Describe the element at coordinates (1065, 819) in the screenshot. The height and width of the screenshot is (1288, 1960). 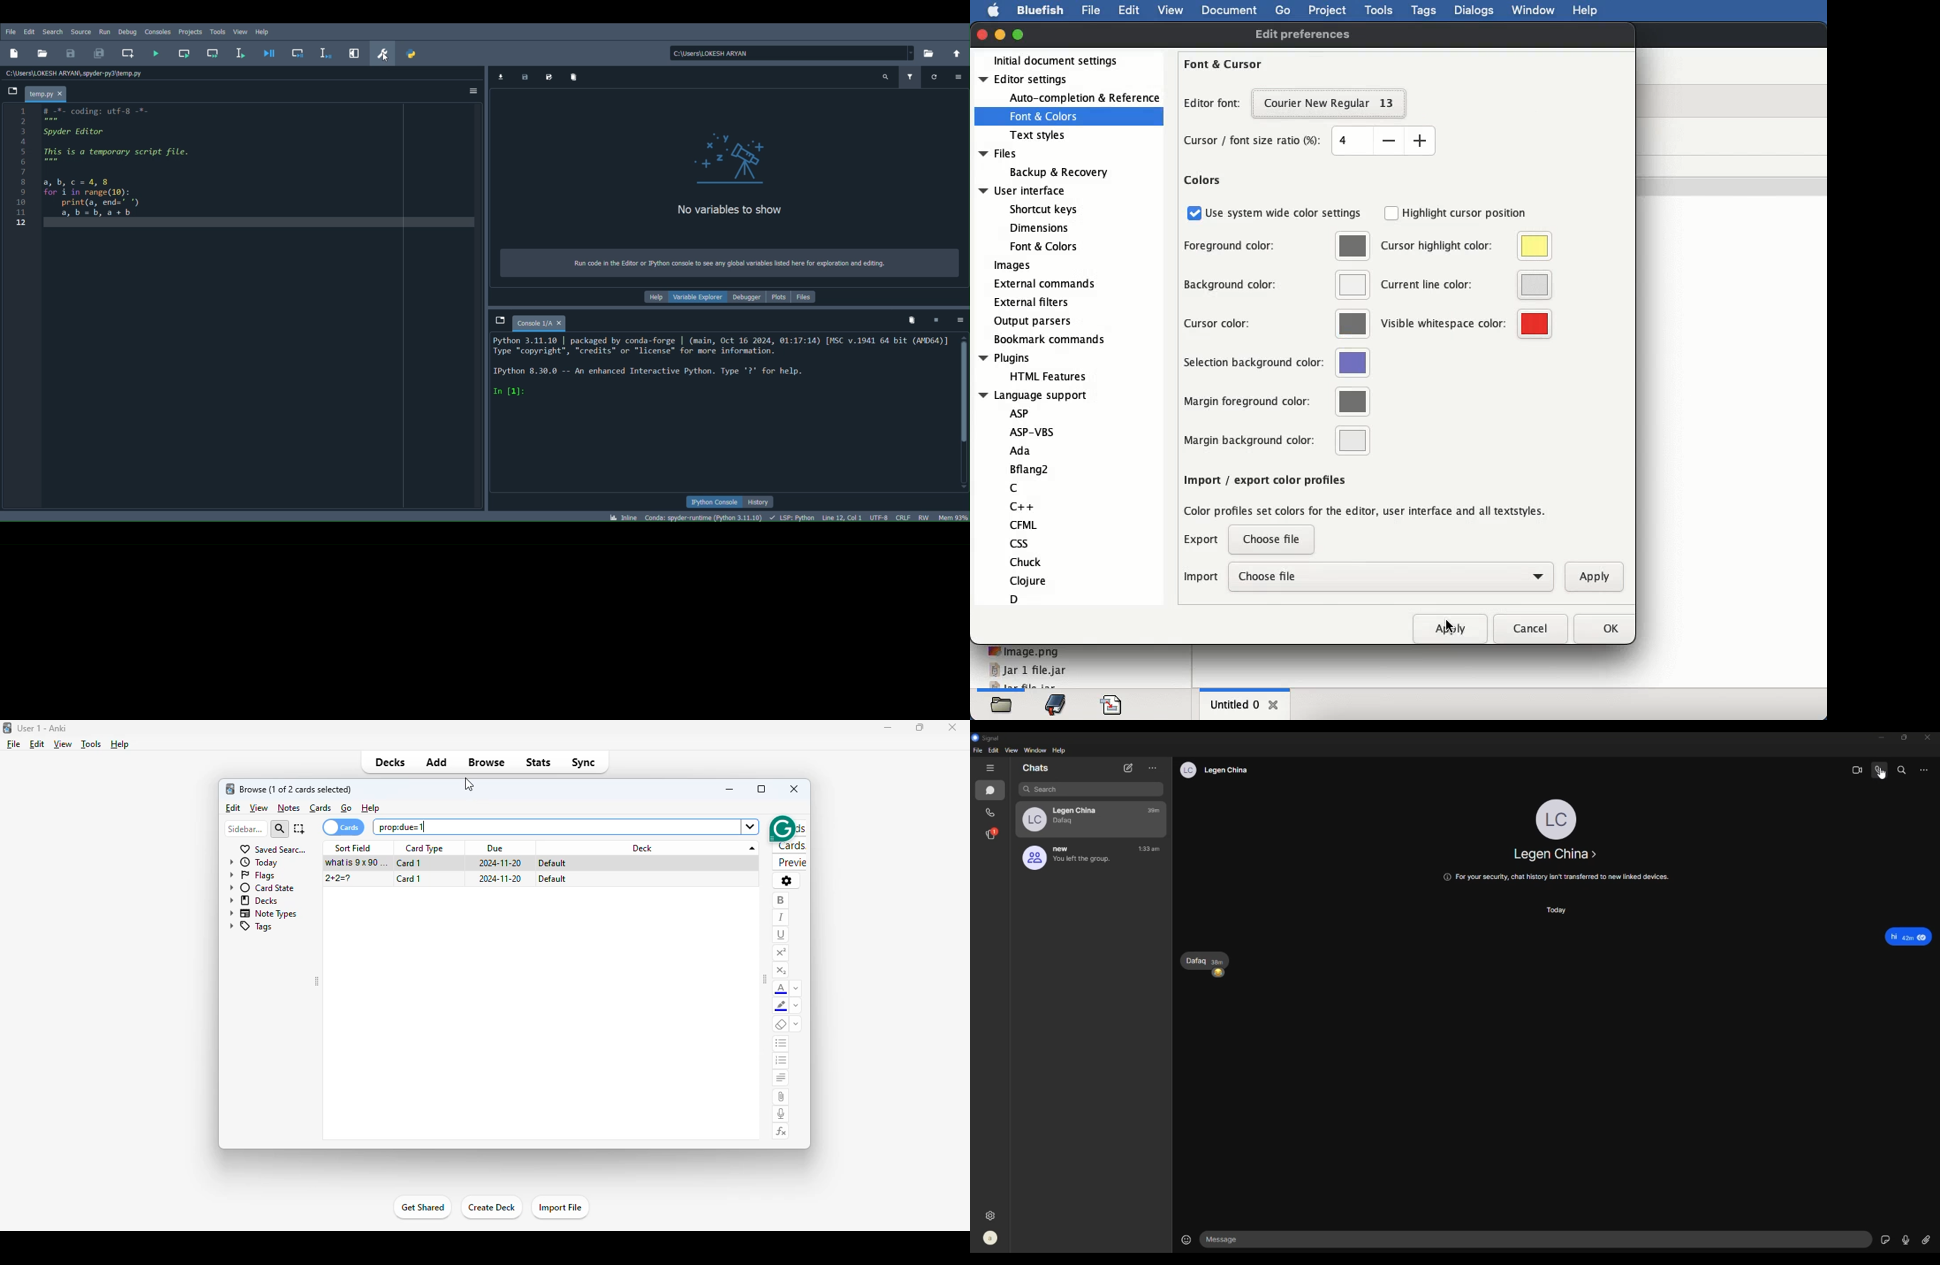
I see `contact` at that location.